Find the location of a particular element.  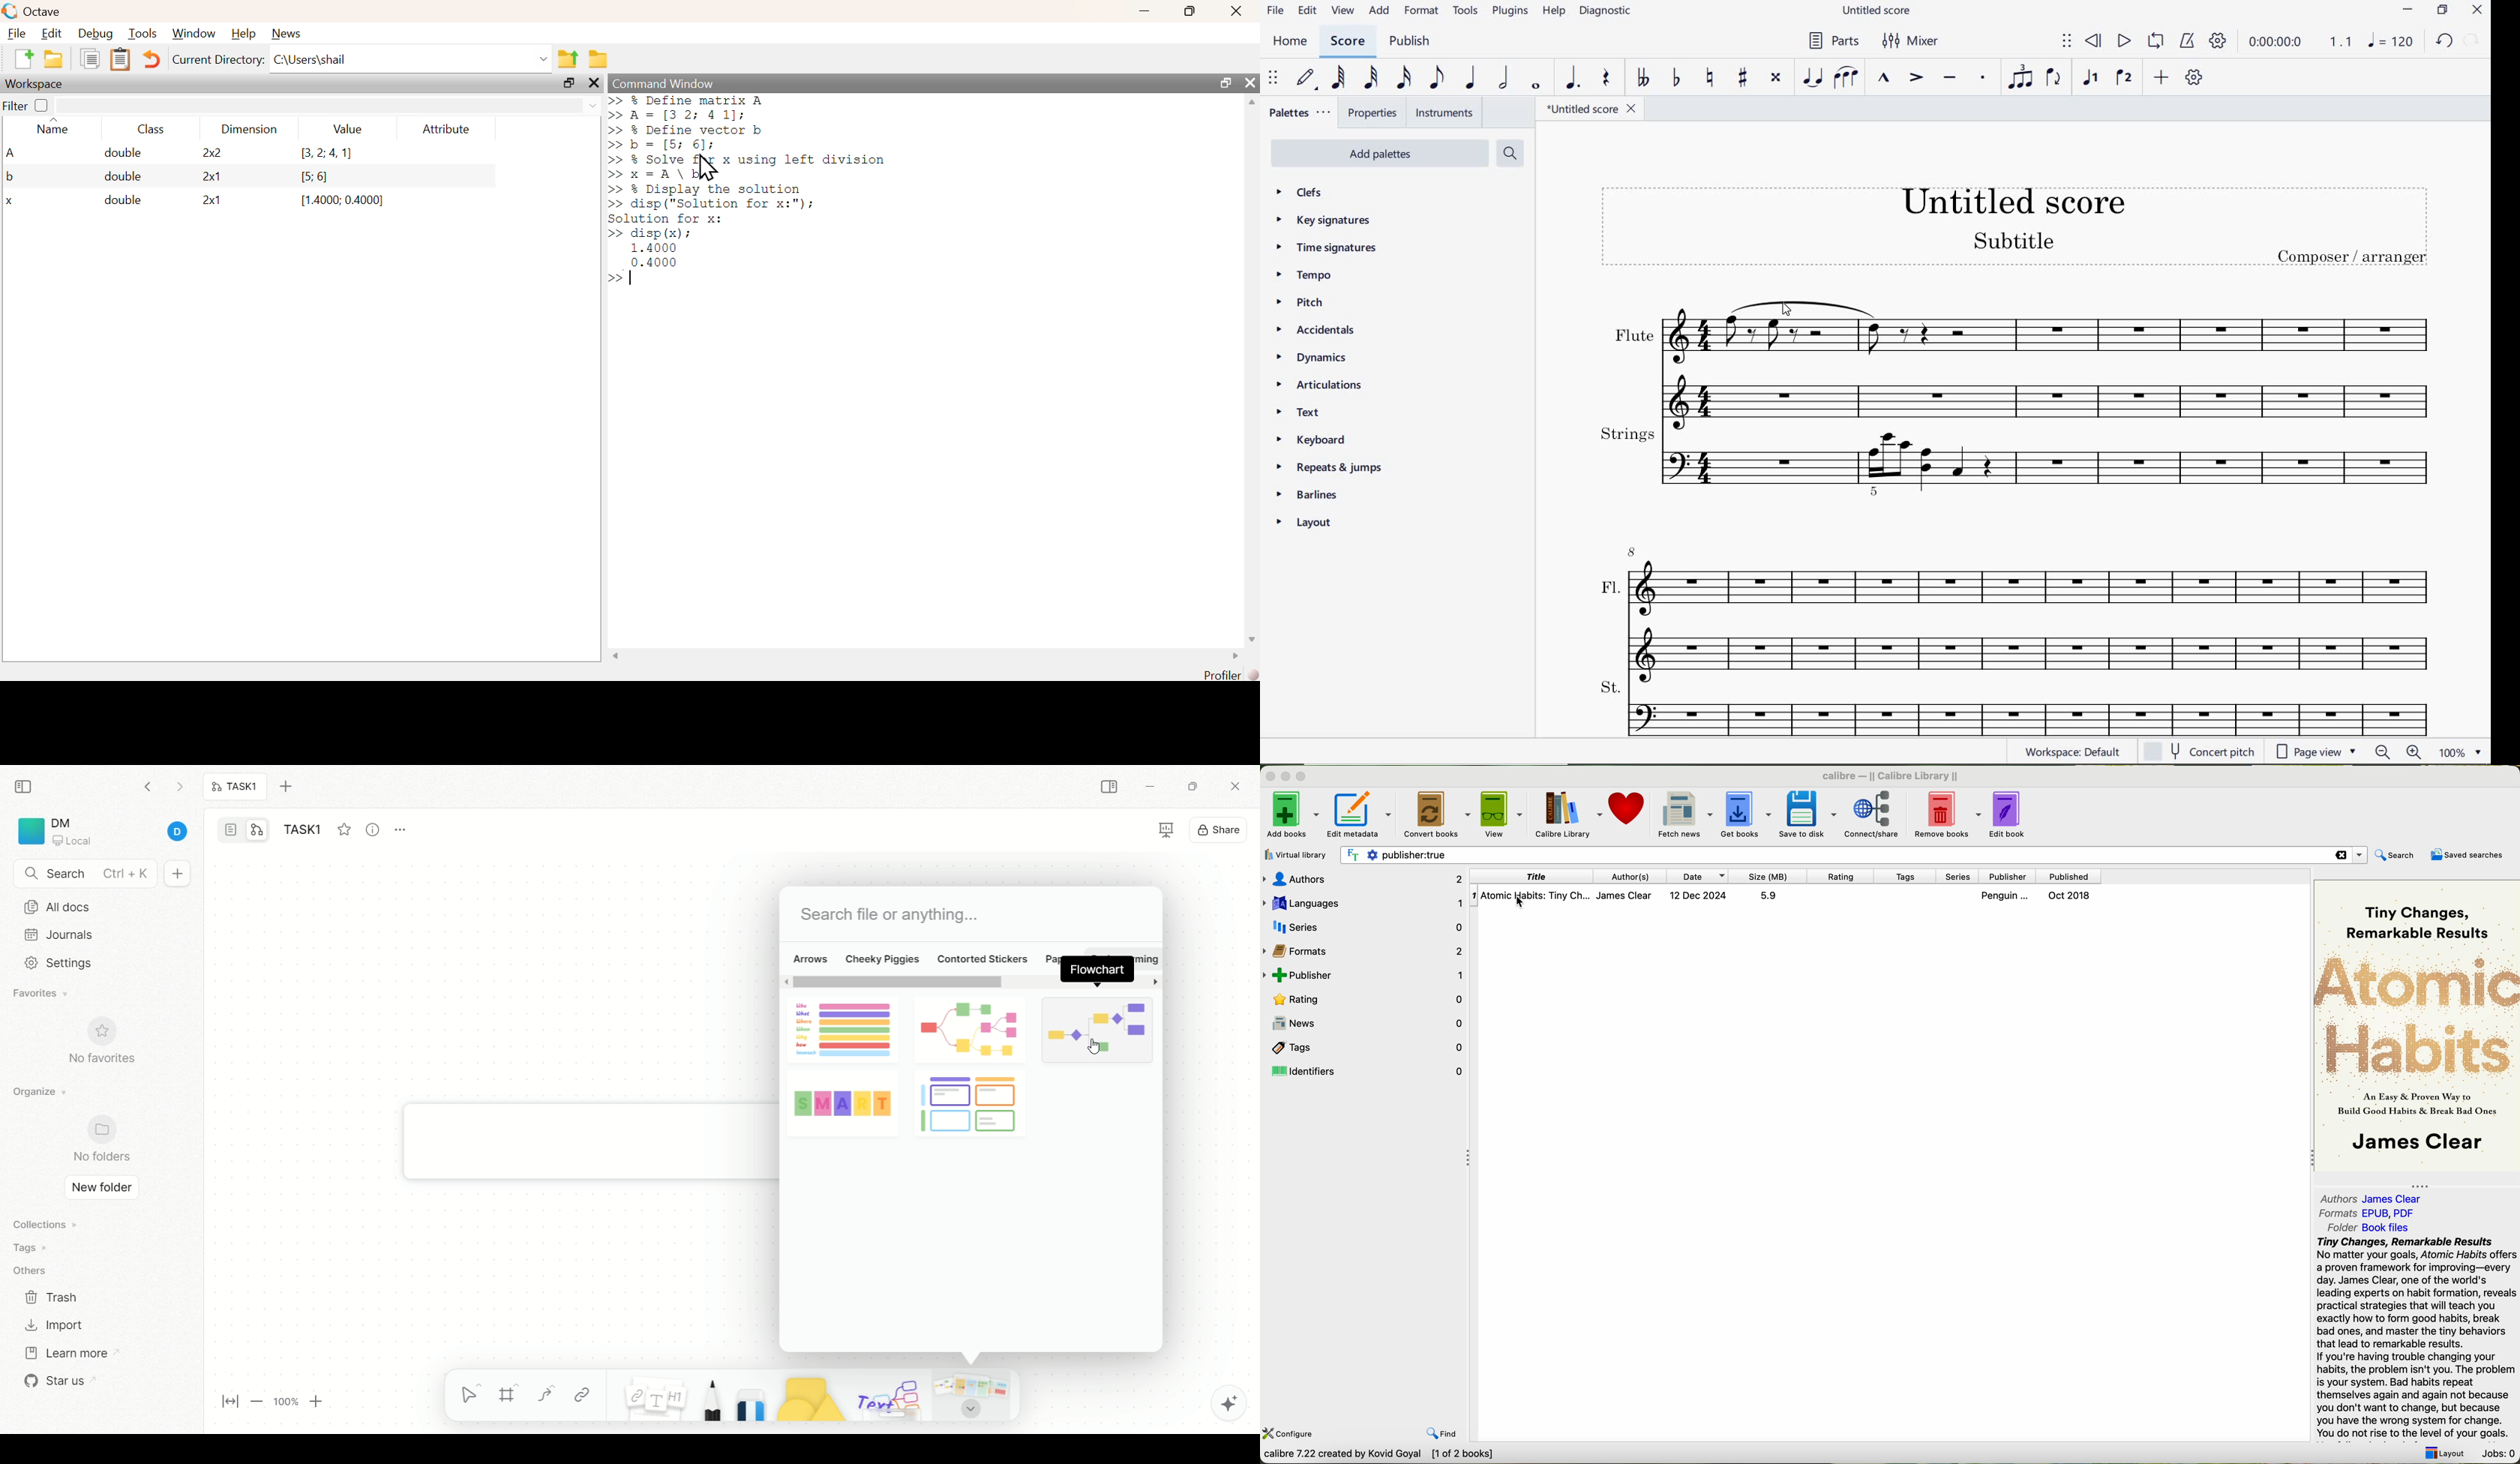

PLAYBACK SETTINGS is located at coordinates (2221, 42).